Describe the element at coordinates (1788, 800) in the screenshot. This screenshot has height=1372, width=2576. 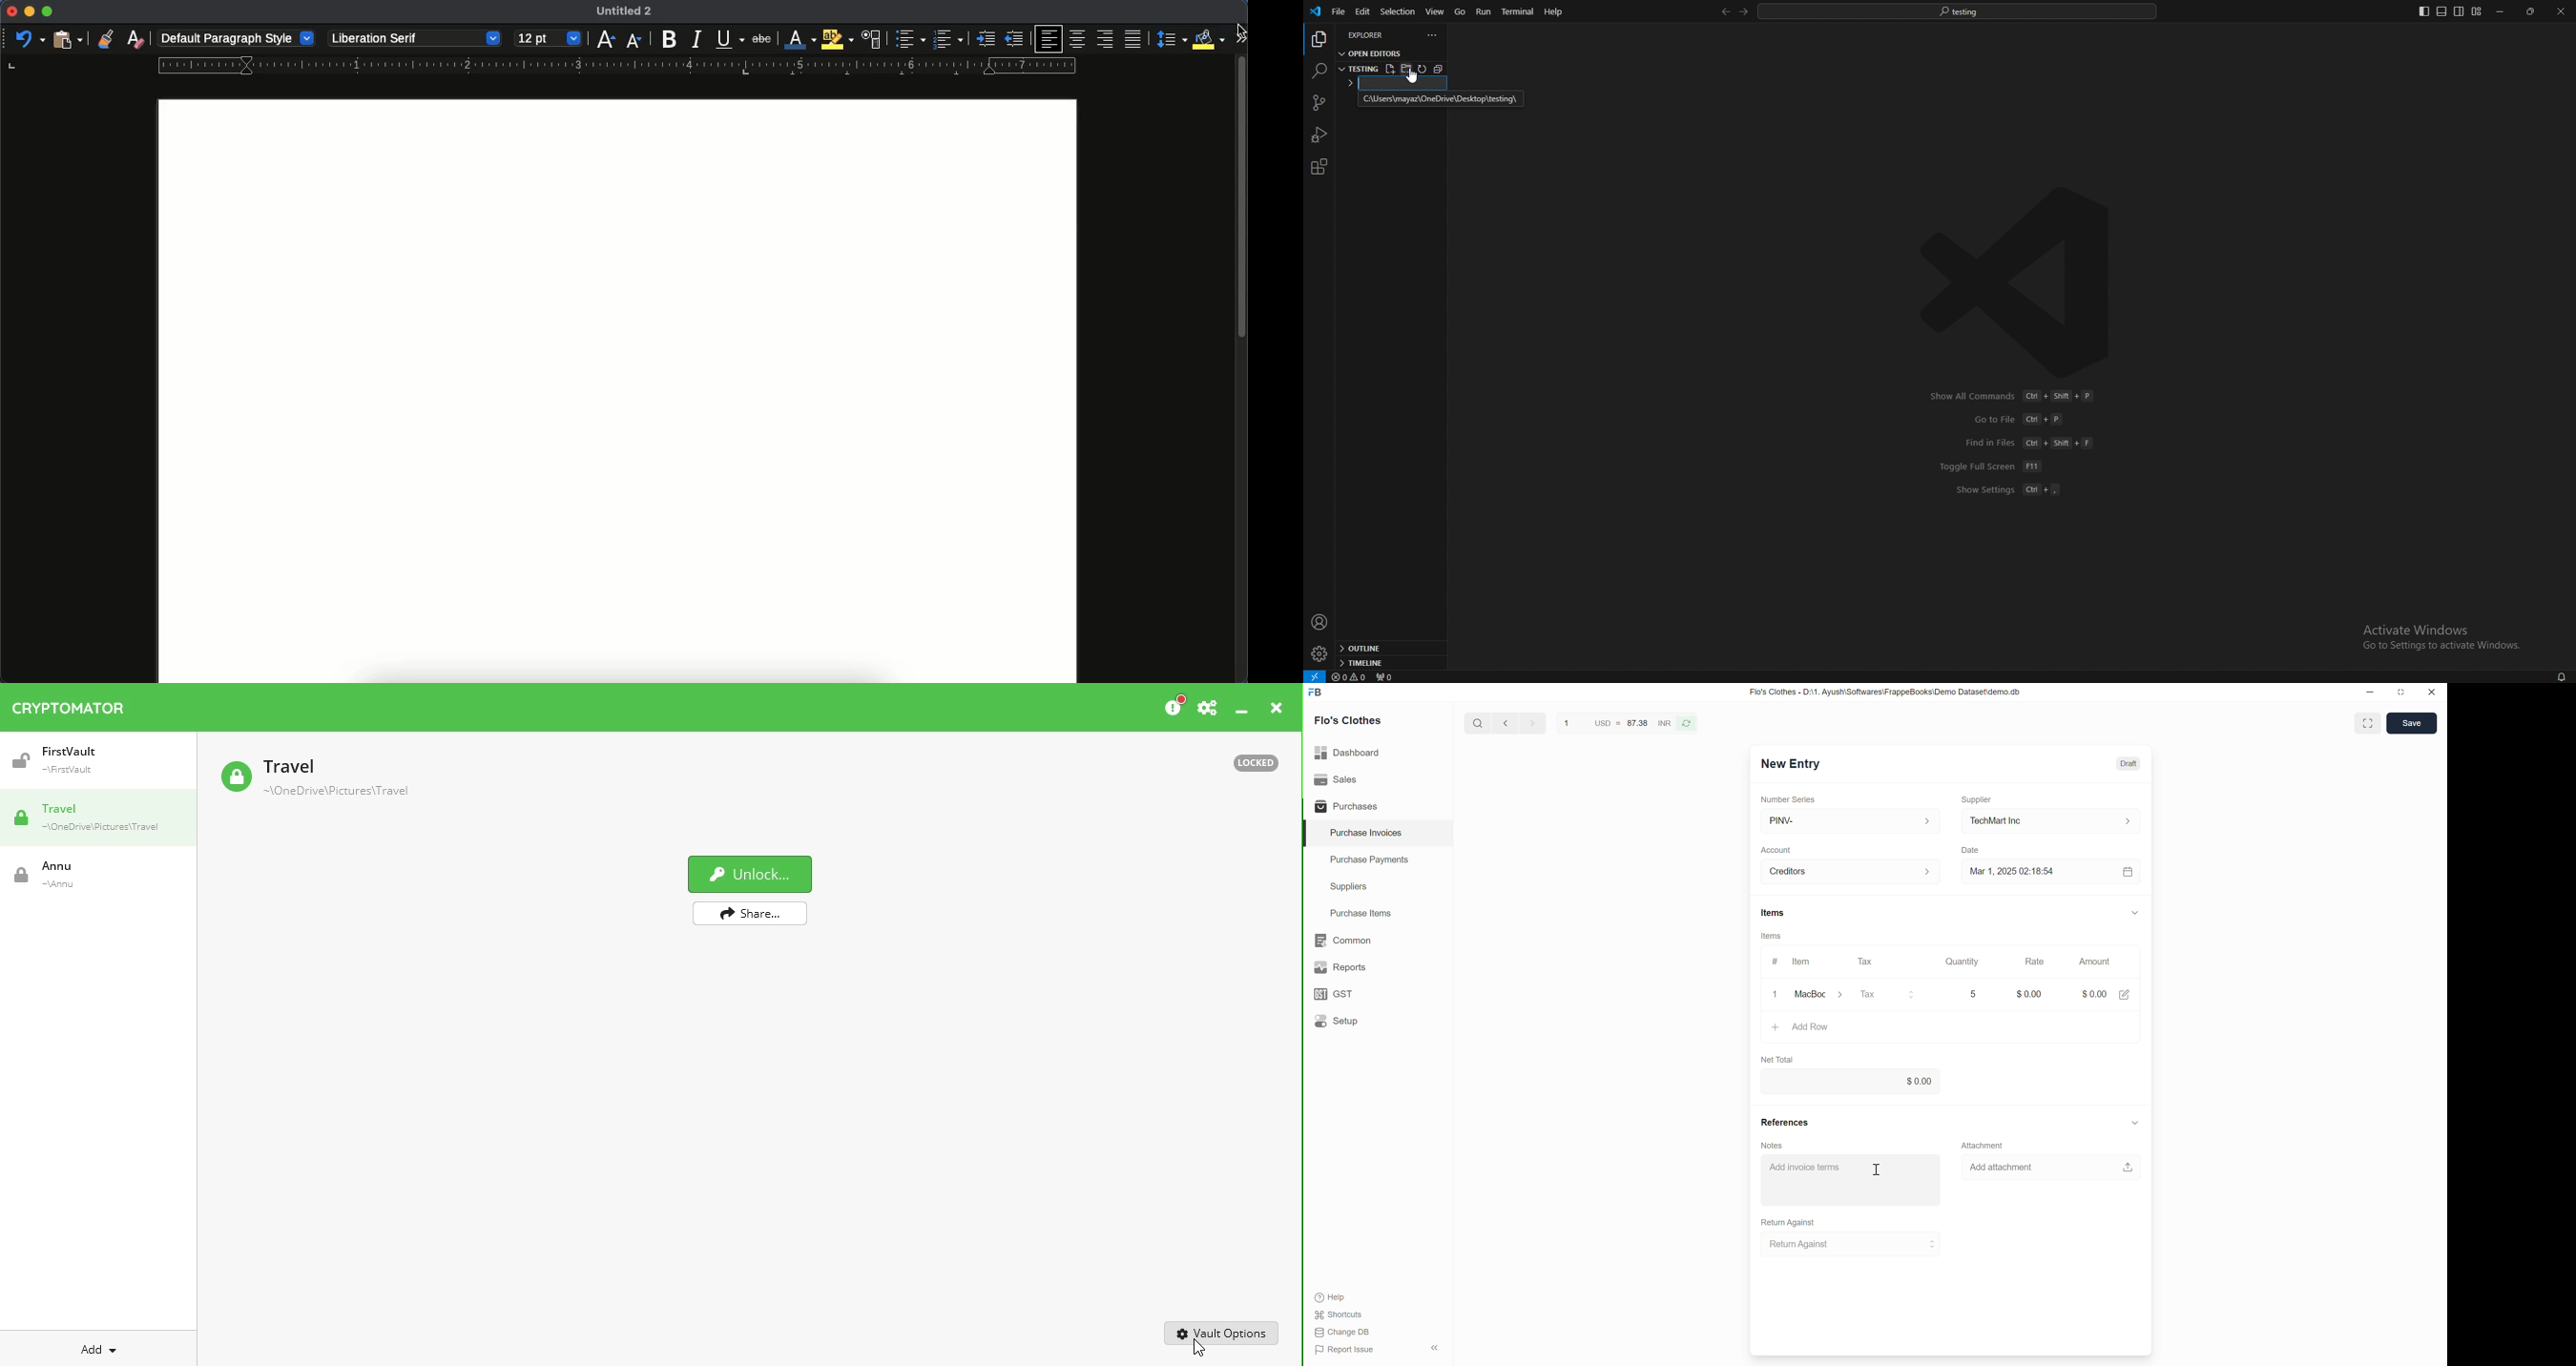
I see `Number Series` at that location.